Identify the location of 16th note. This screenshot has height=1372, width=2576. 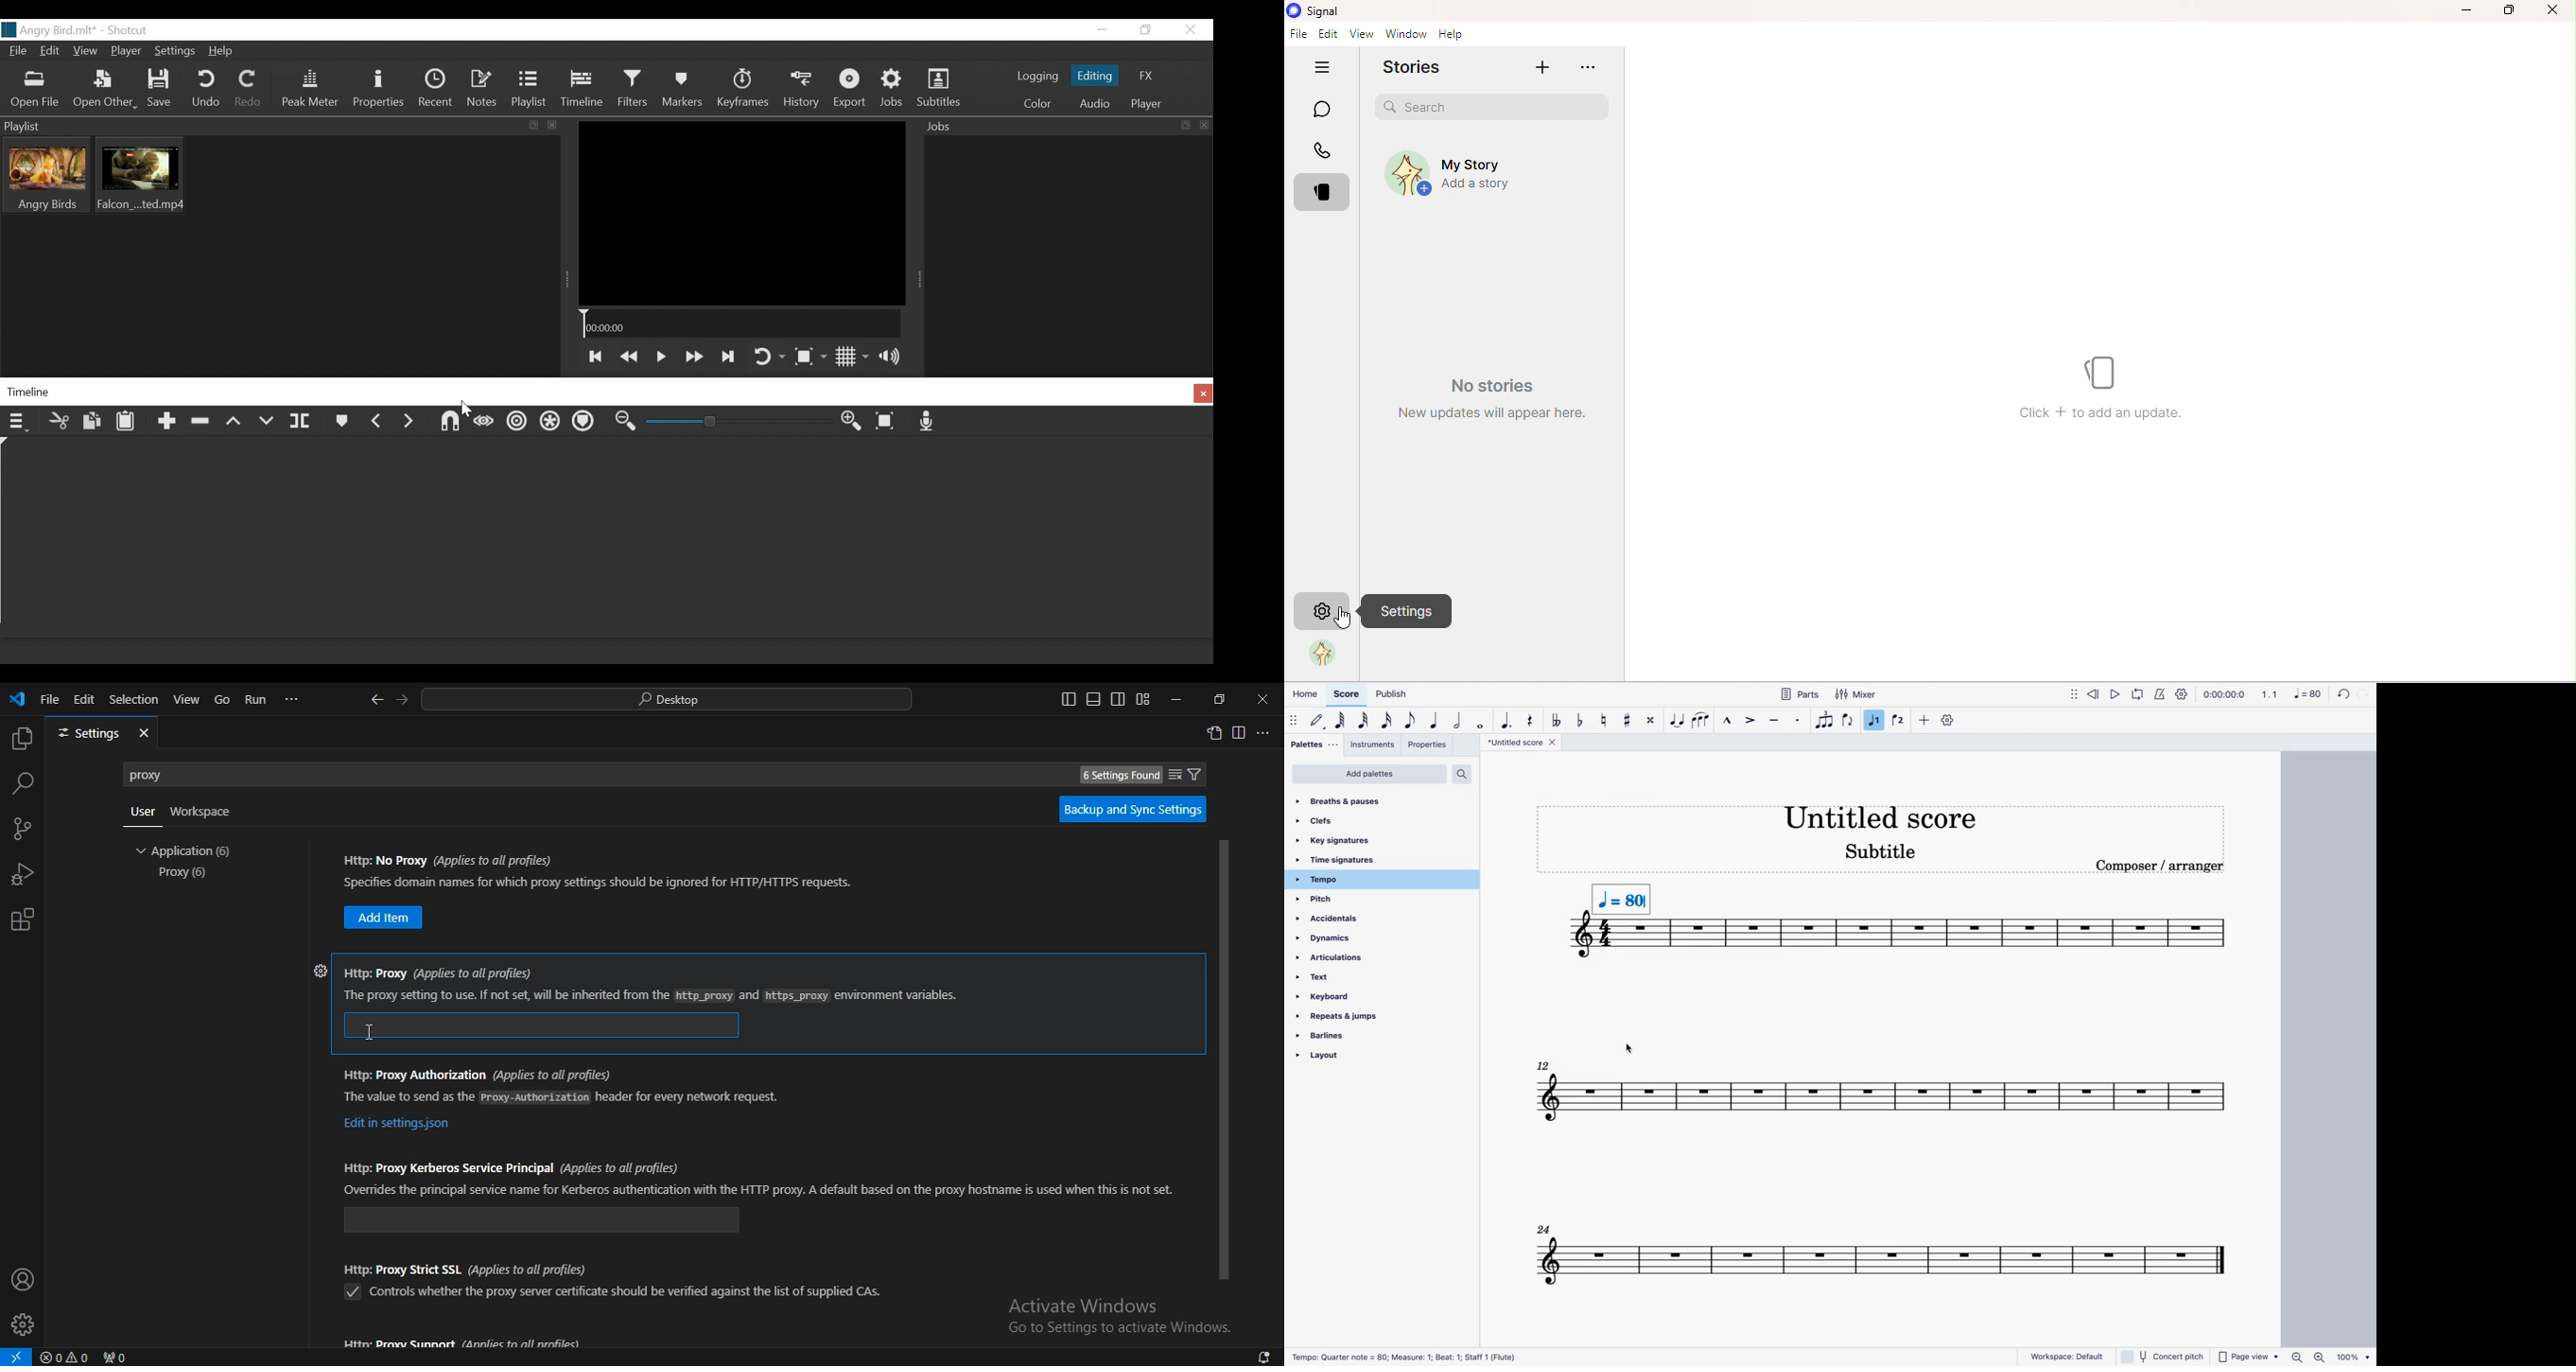
(1386, 721).